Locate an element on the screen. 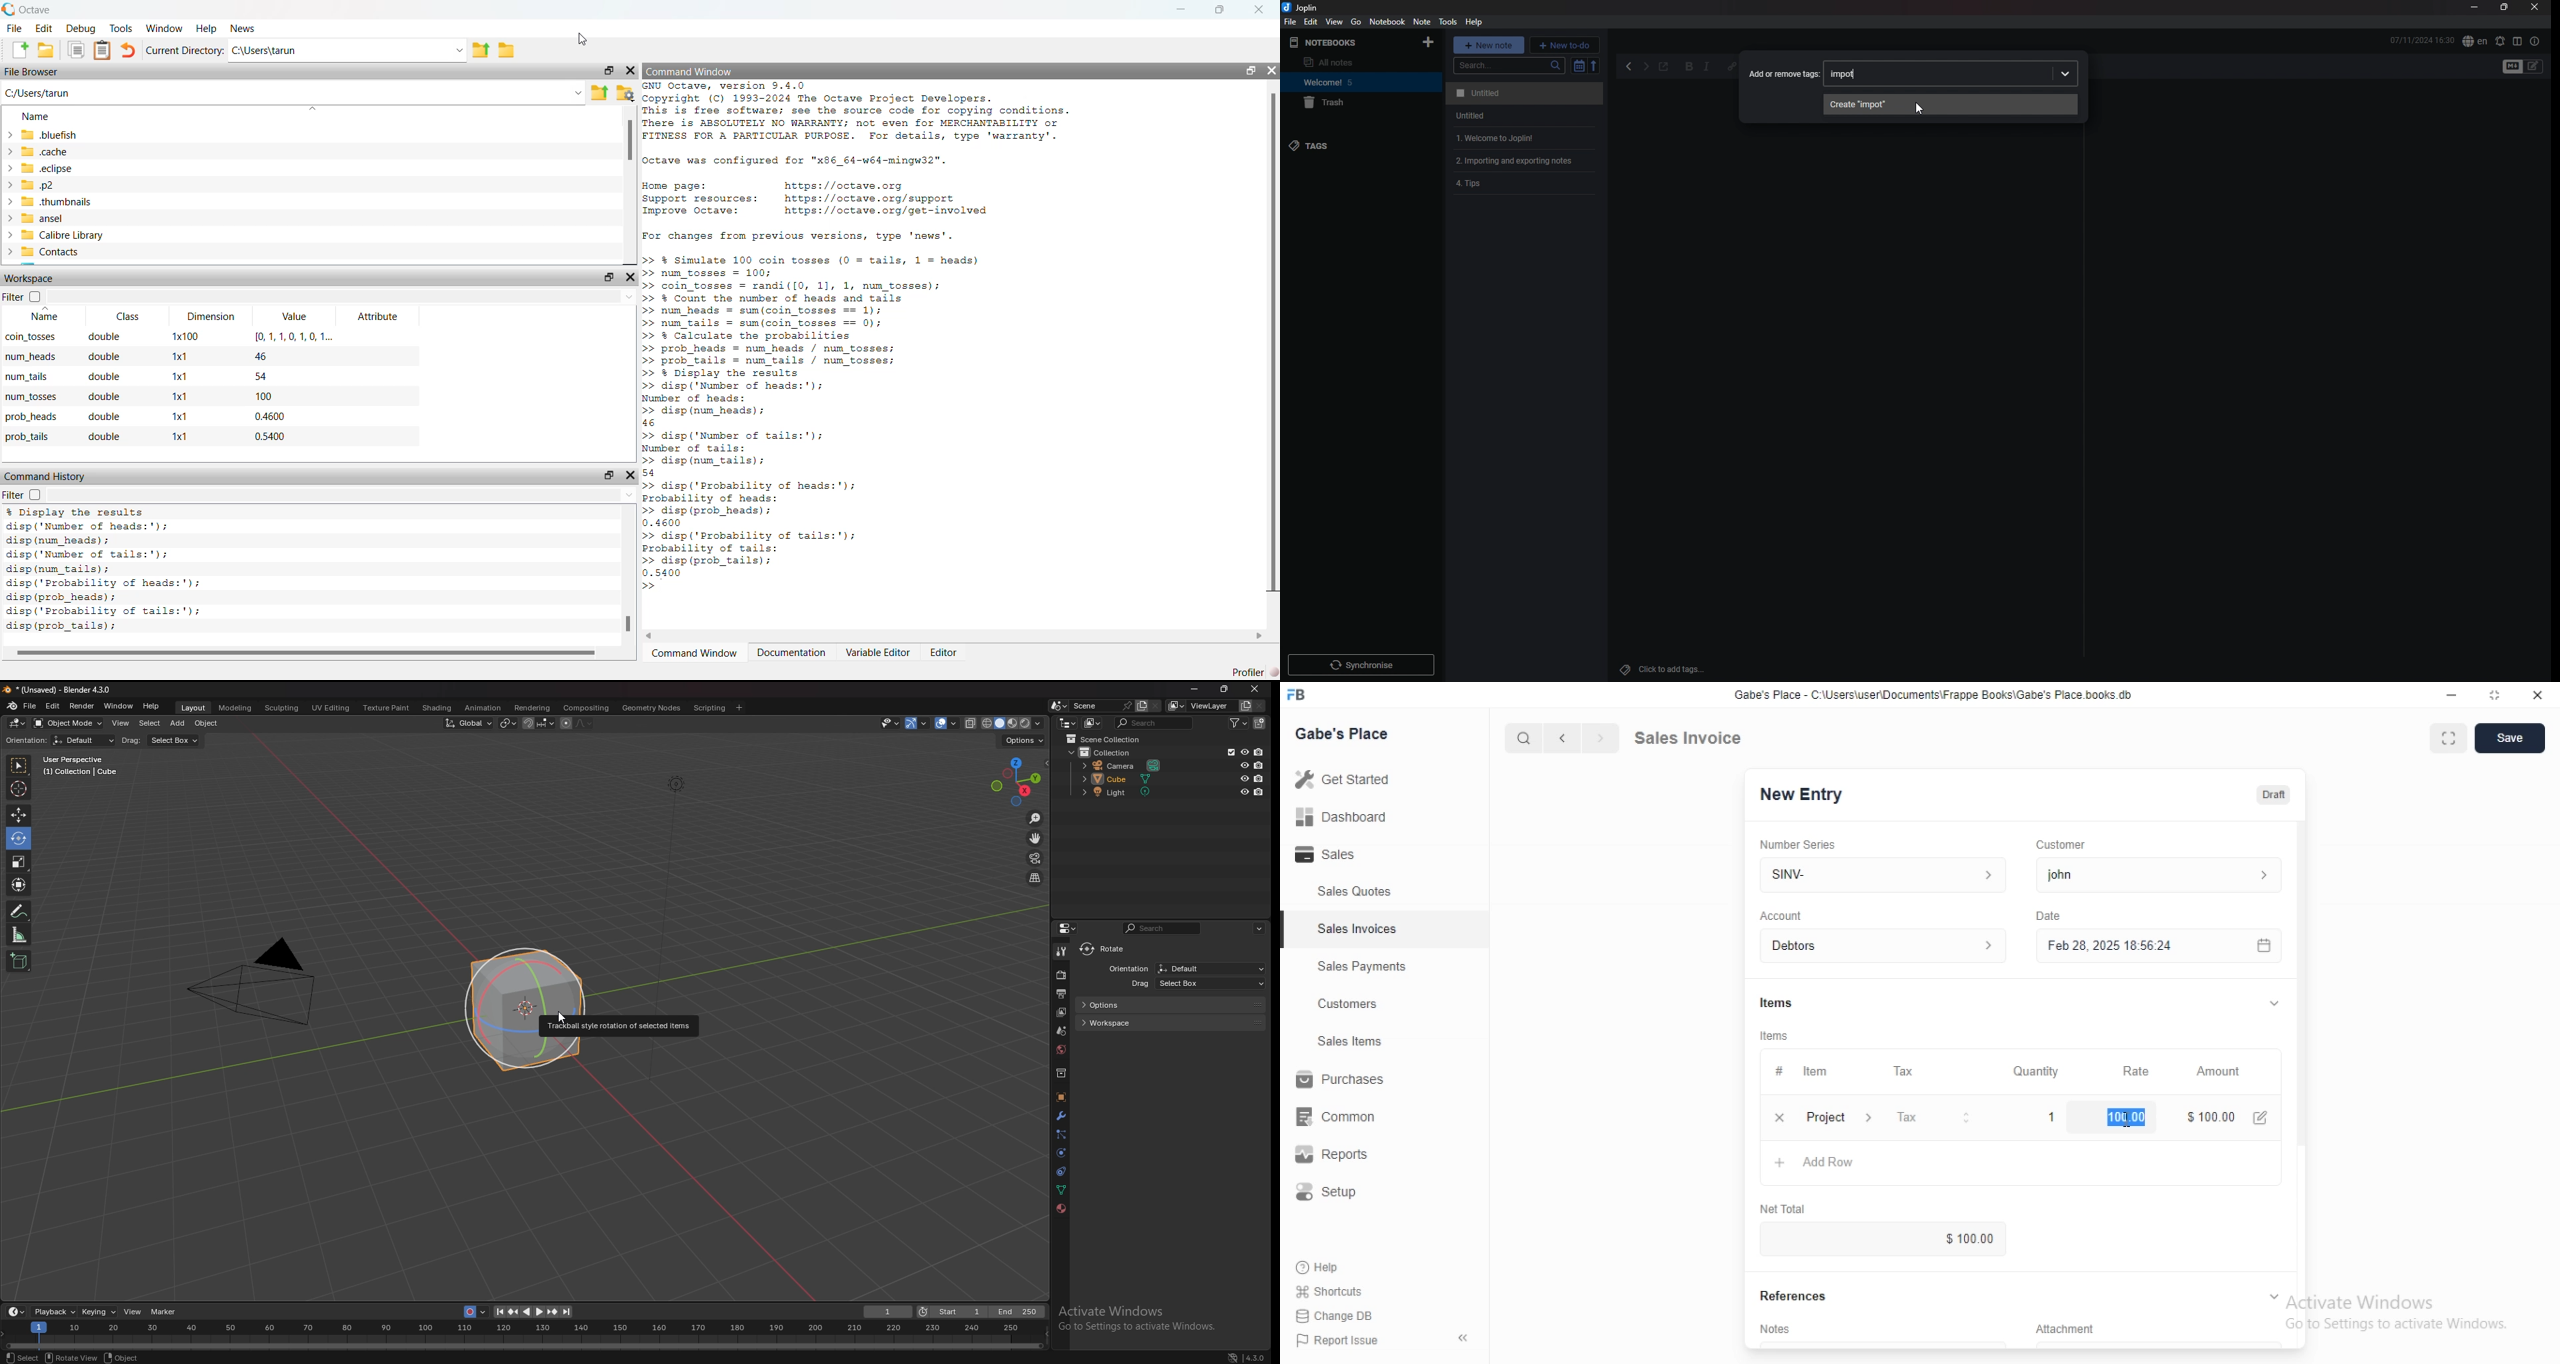 The width and height of the screenshot is (2576, 1372). Orientation is located at coordinates (1128, 968).